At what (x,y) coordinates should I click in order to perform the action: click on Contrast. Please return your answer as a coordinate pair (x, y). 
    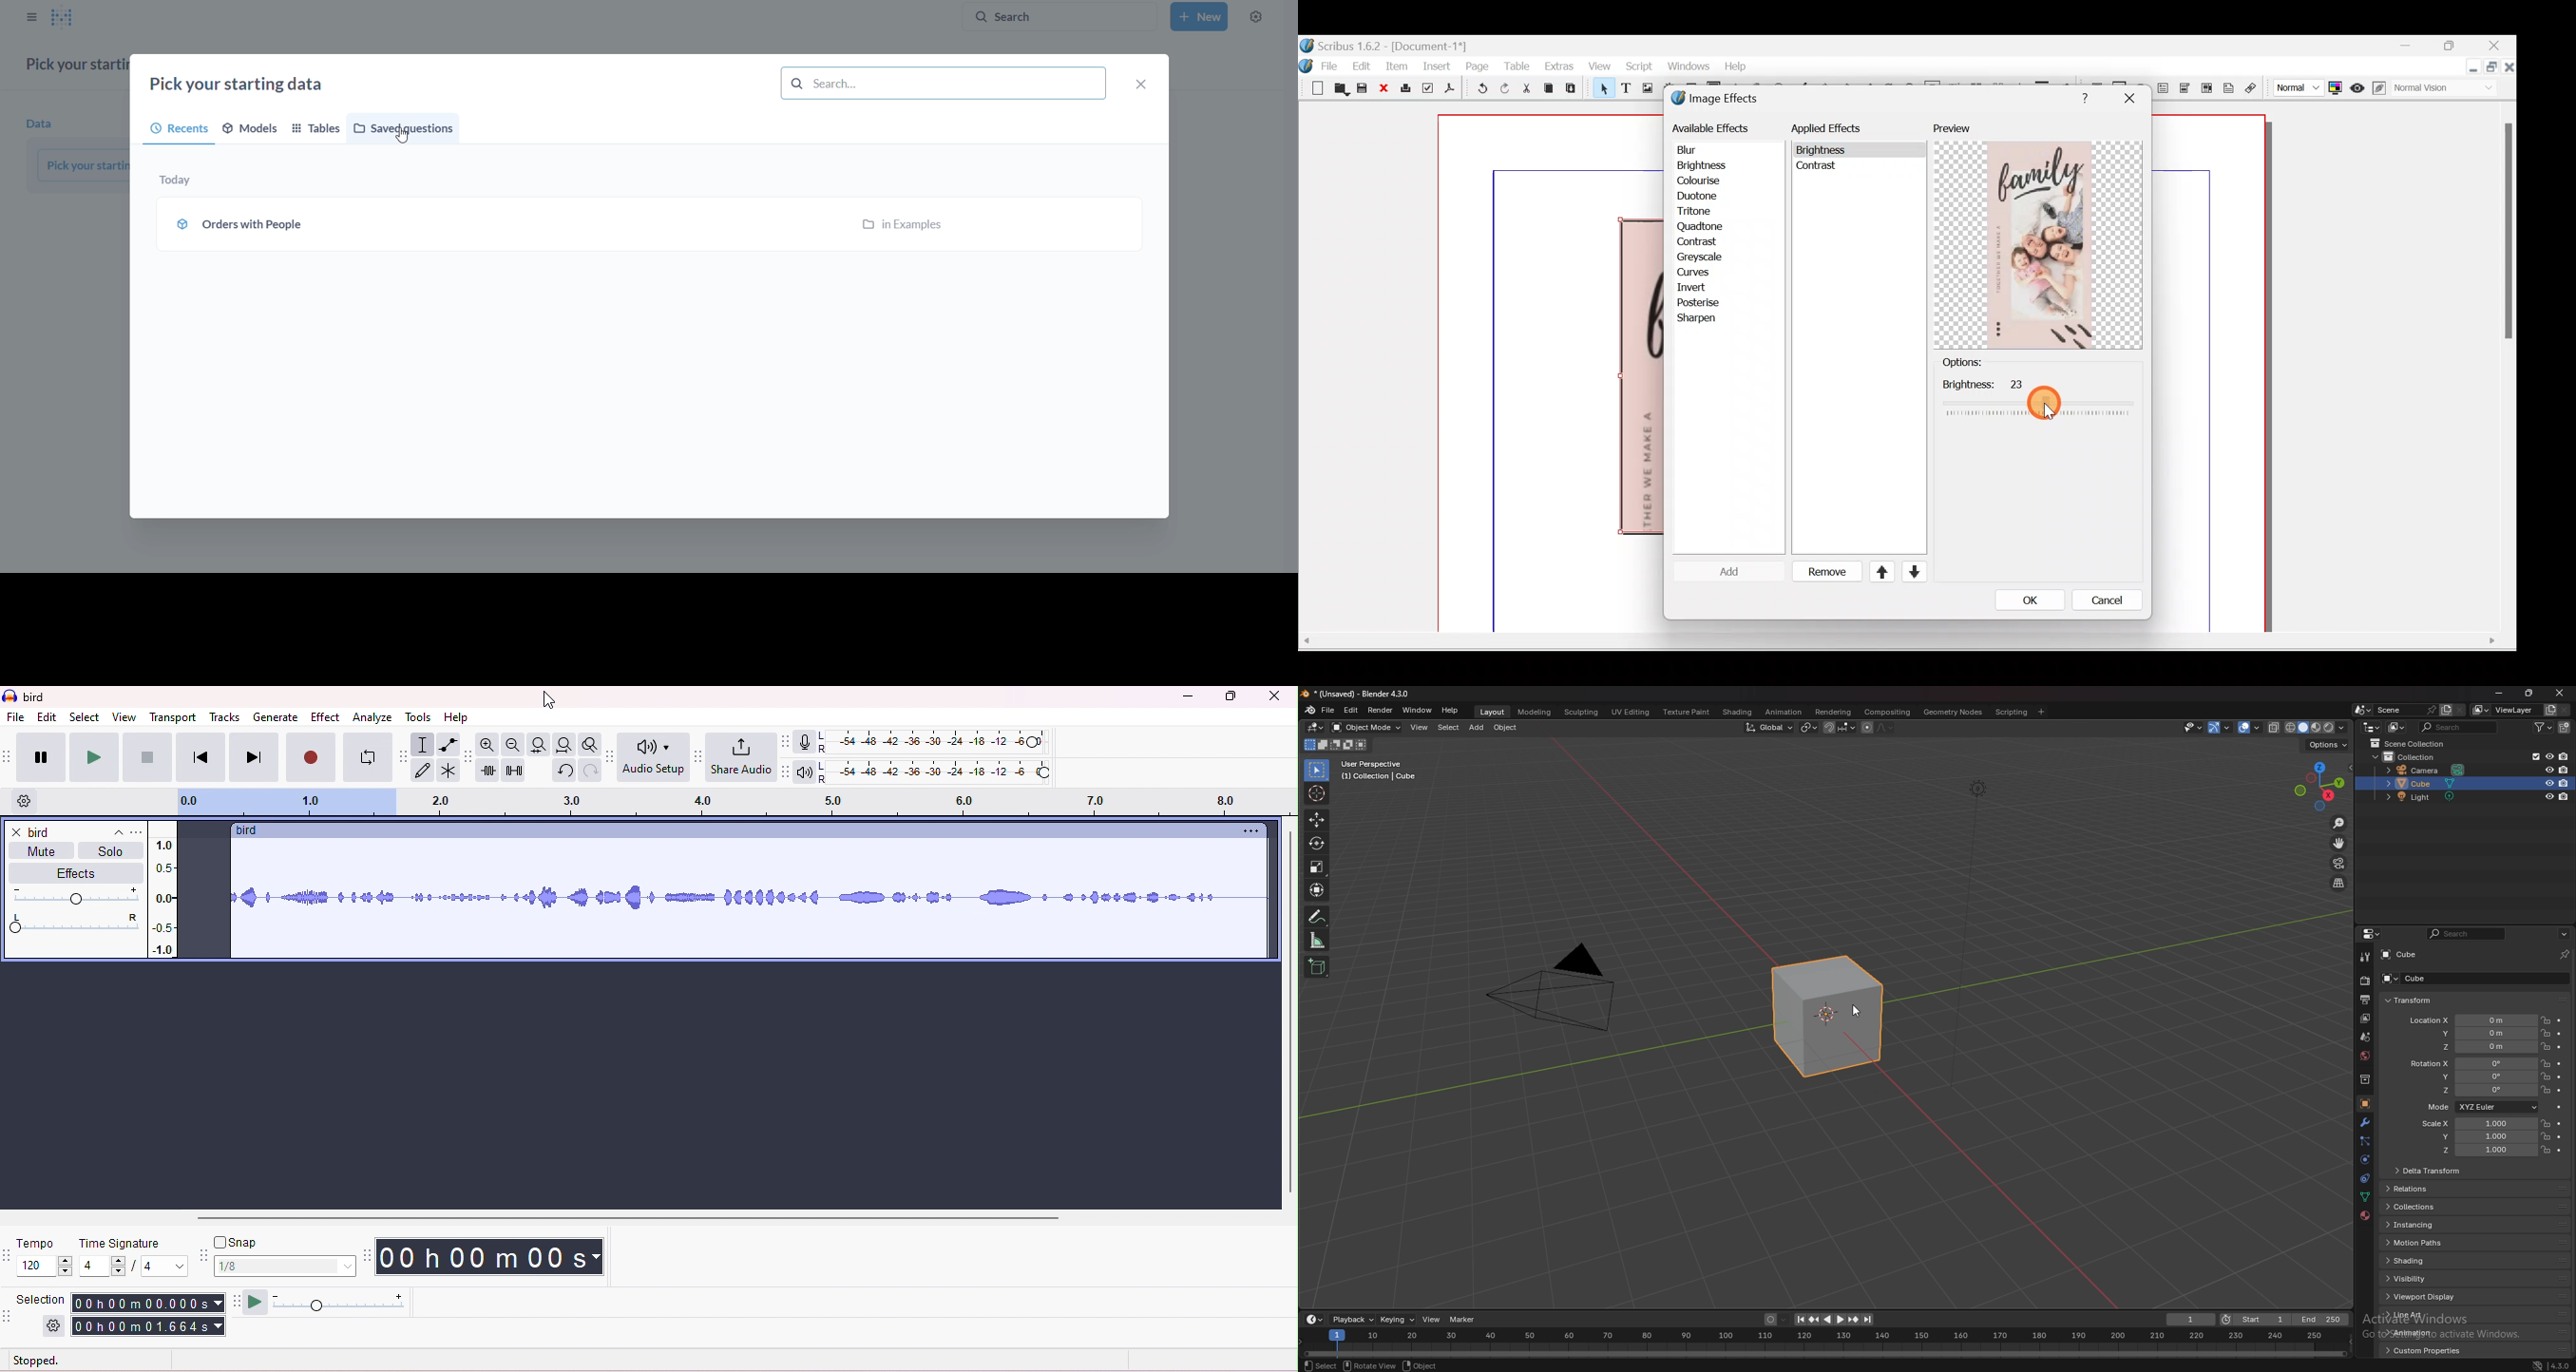
    Looking at the image, I should click on (1698, 243).